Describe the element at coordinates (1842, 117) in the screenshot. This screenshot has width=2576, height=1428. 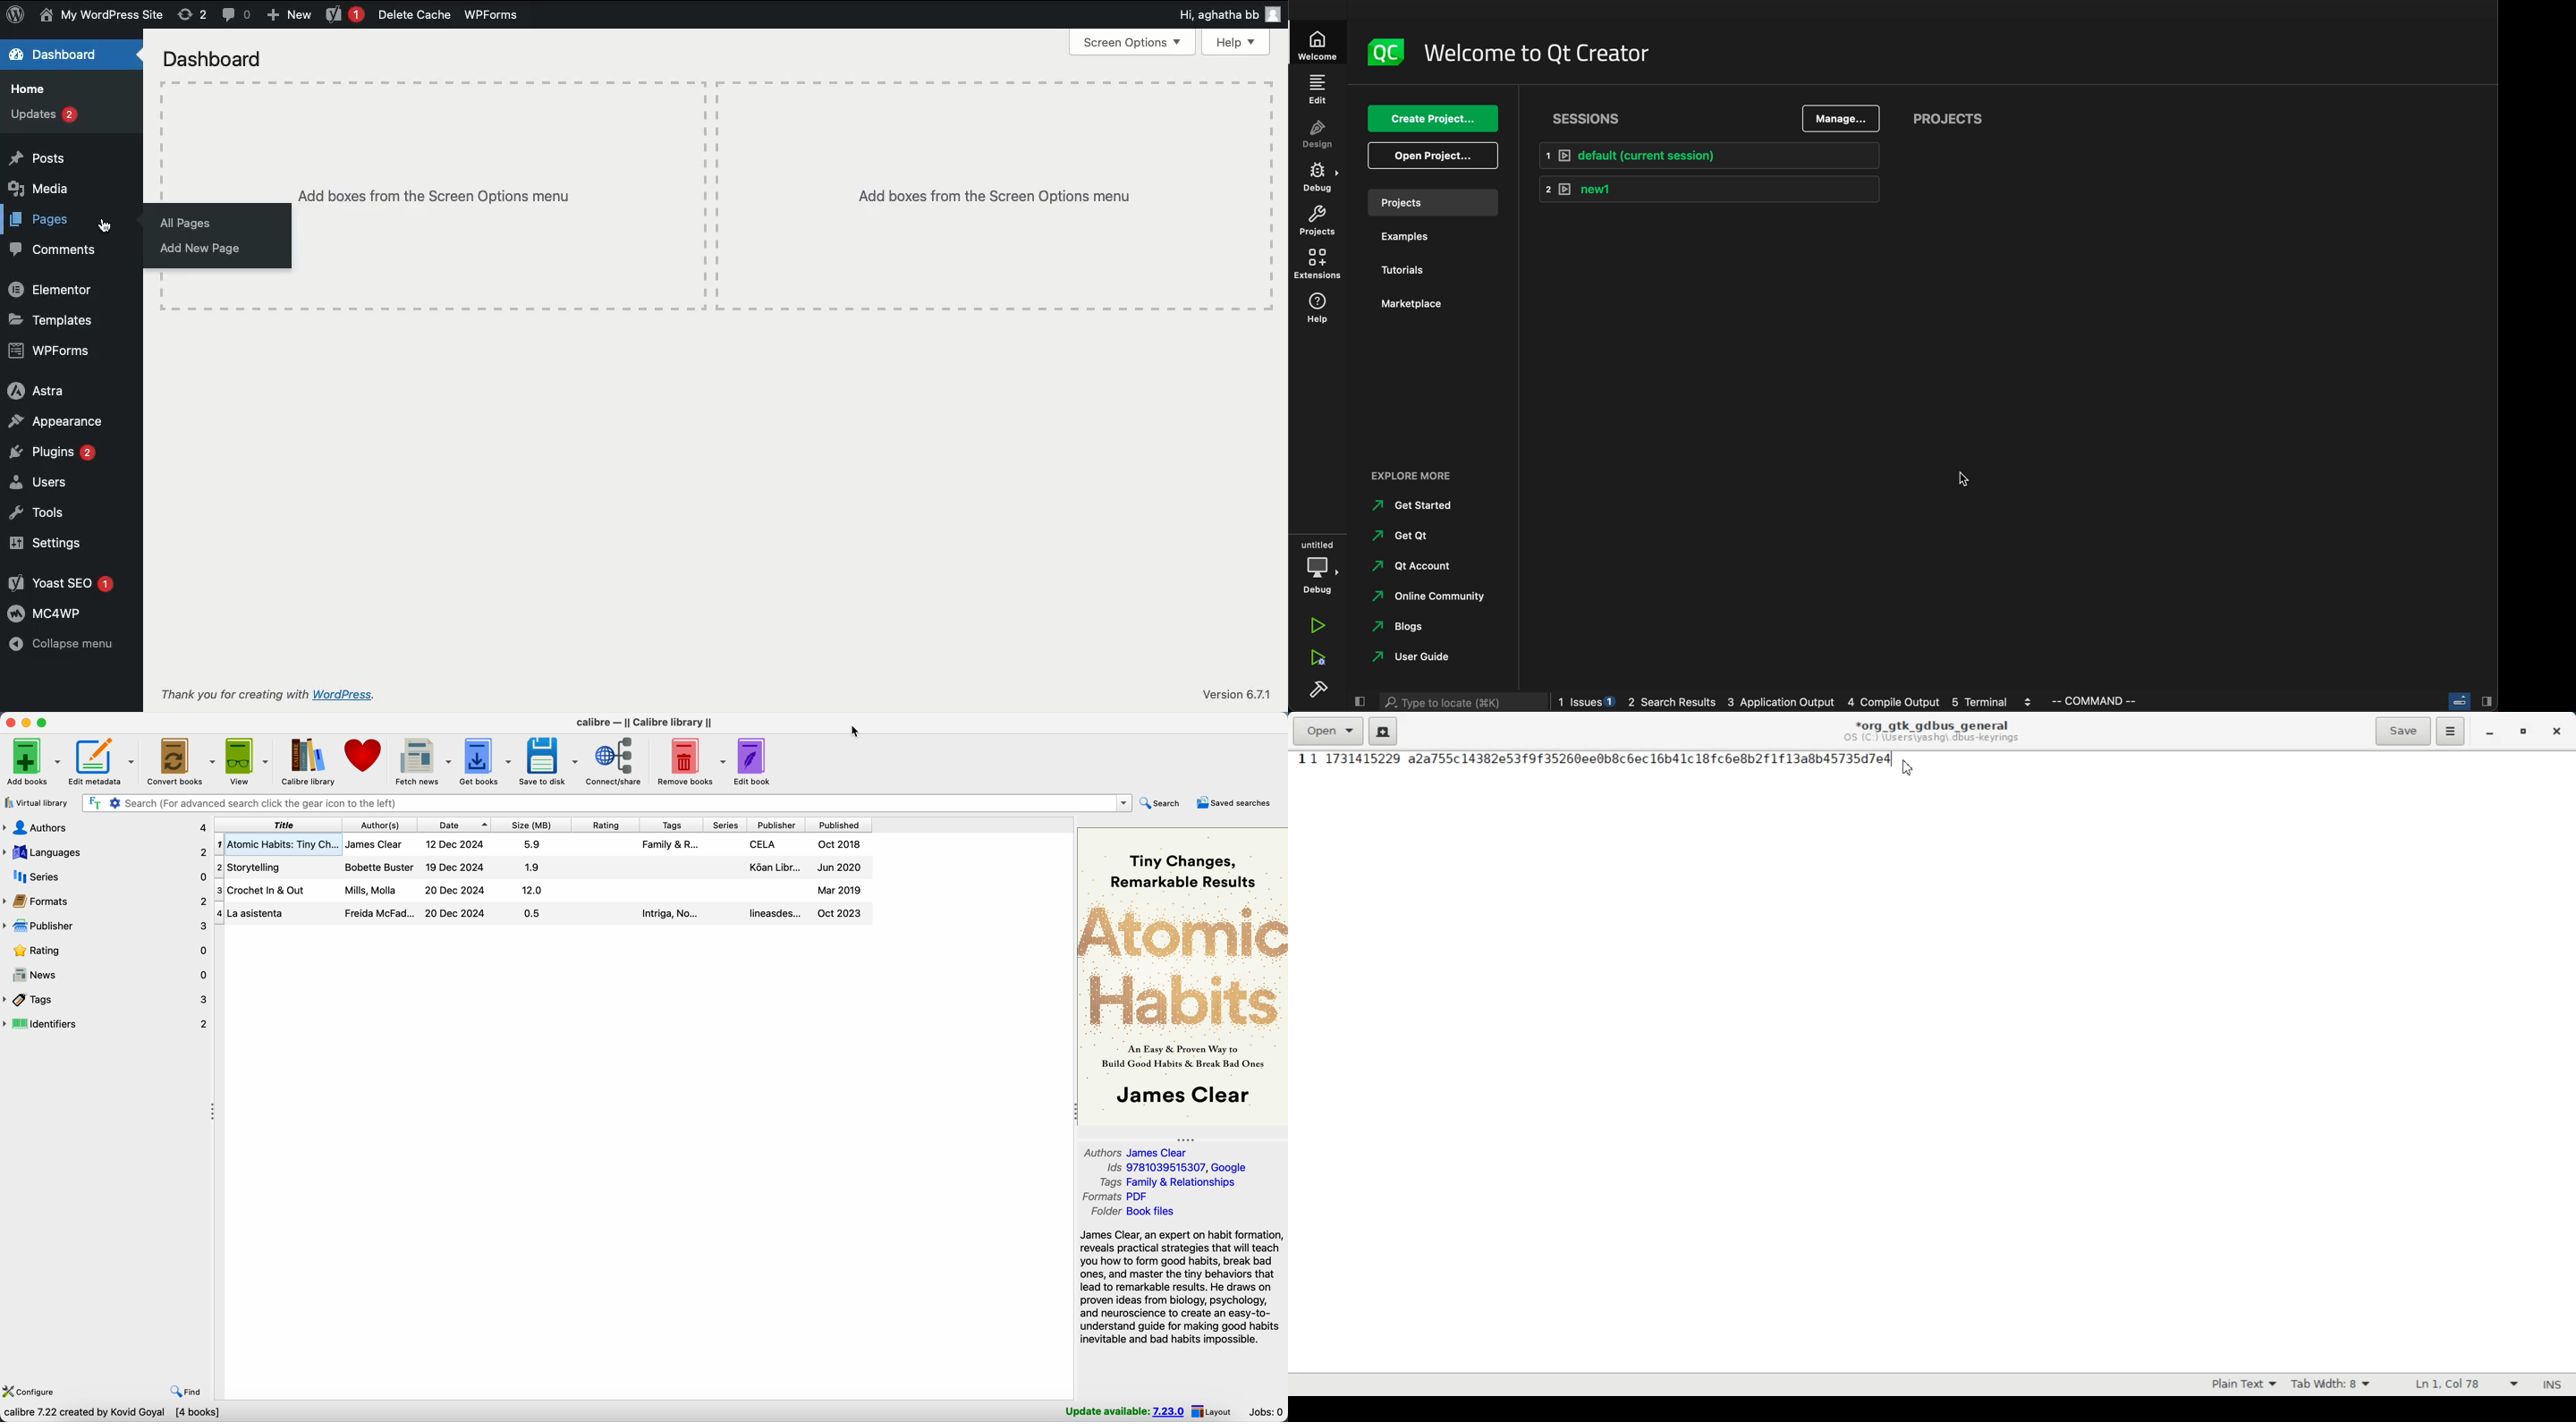
I see `manage` at that location.